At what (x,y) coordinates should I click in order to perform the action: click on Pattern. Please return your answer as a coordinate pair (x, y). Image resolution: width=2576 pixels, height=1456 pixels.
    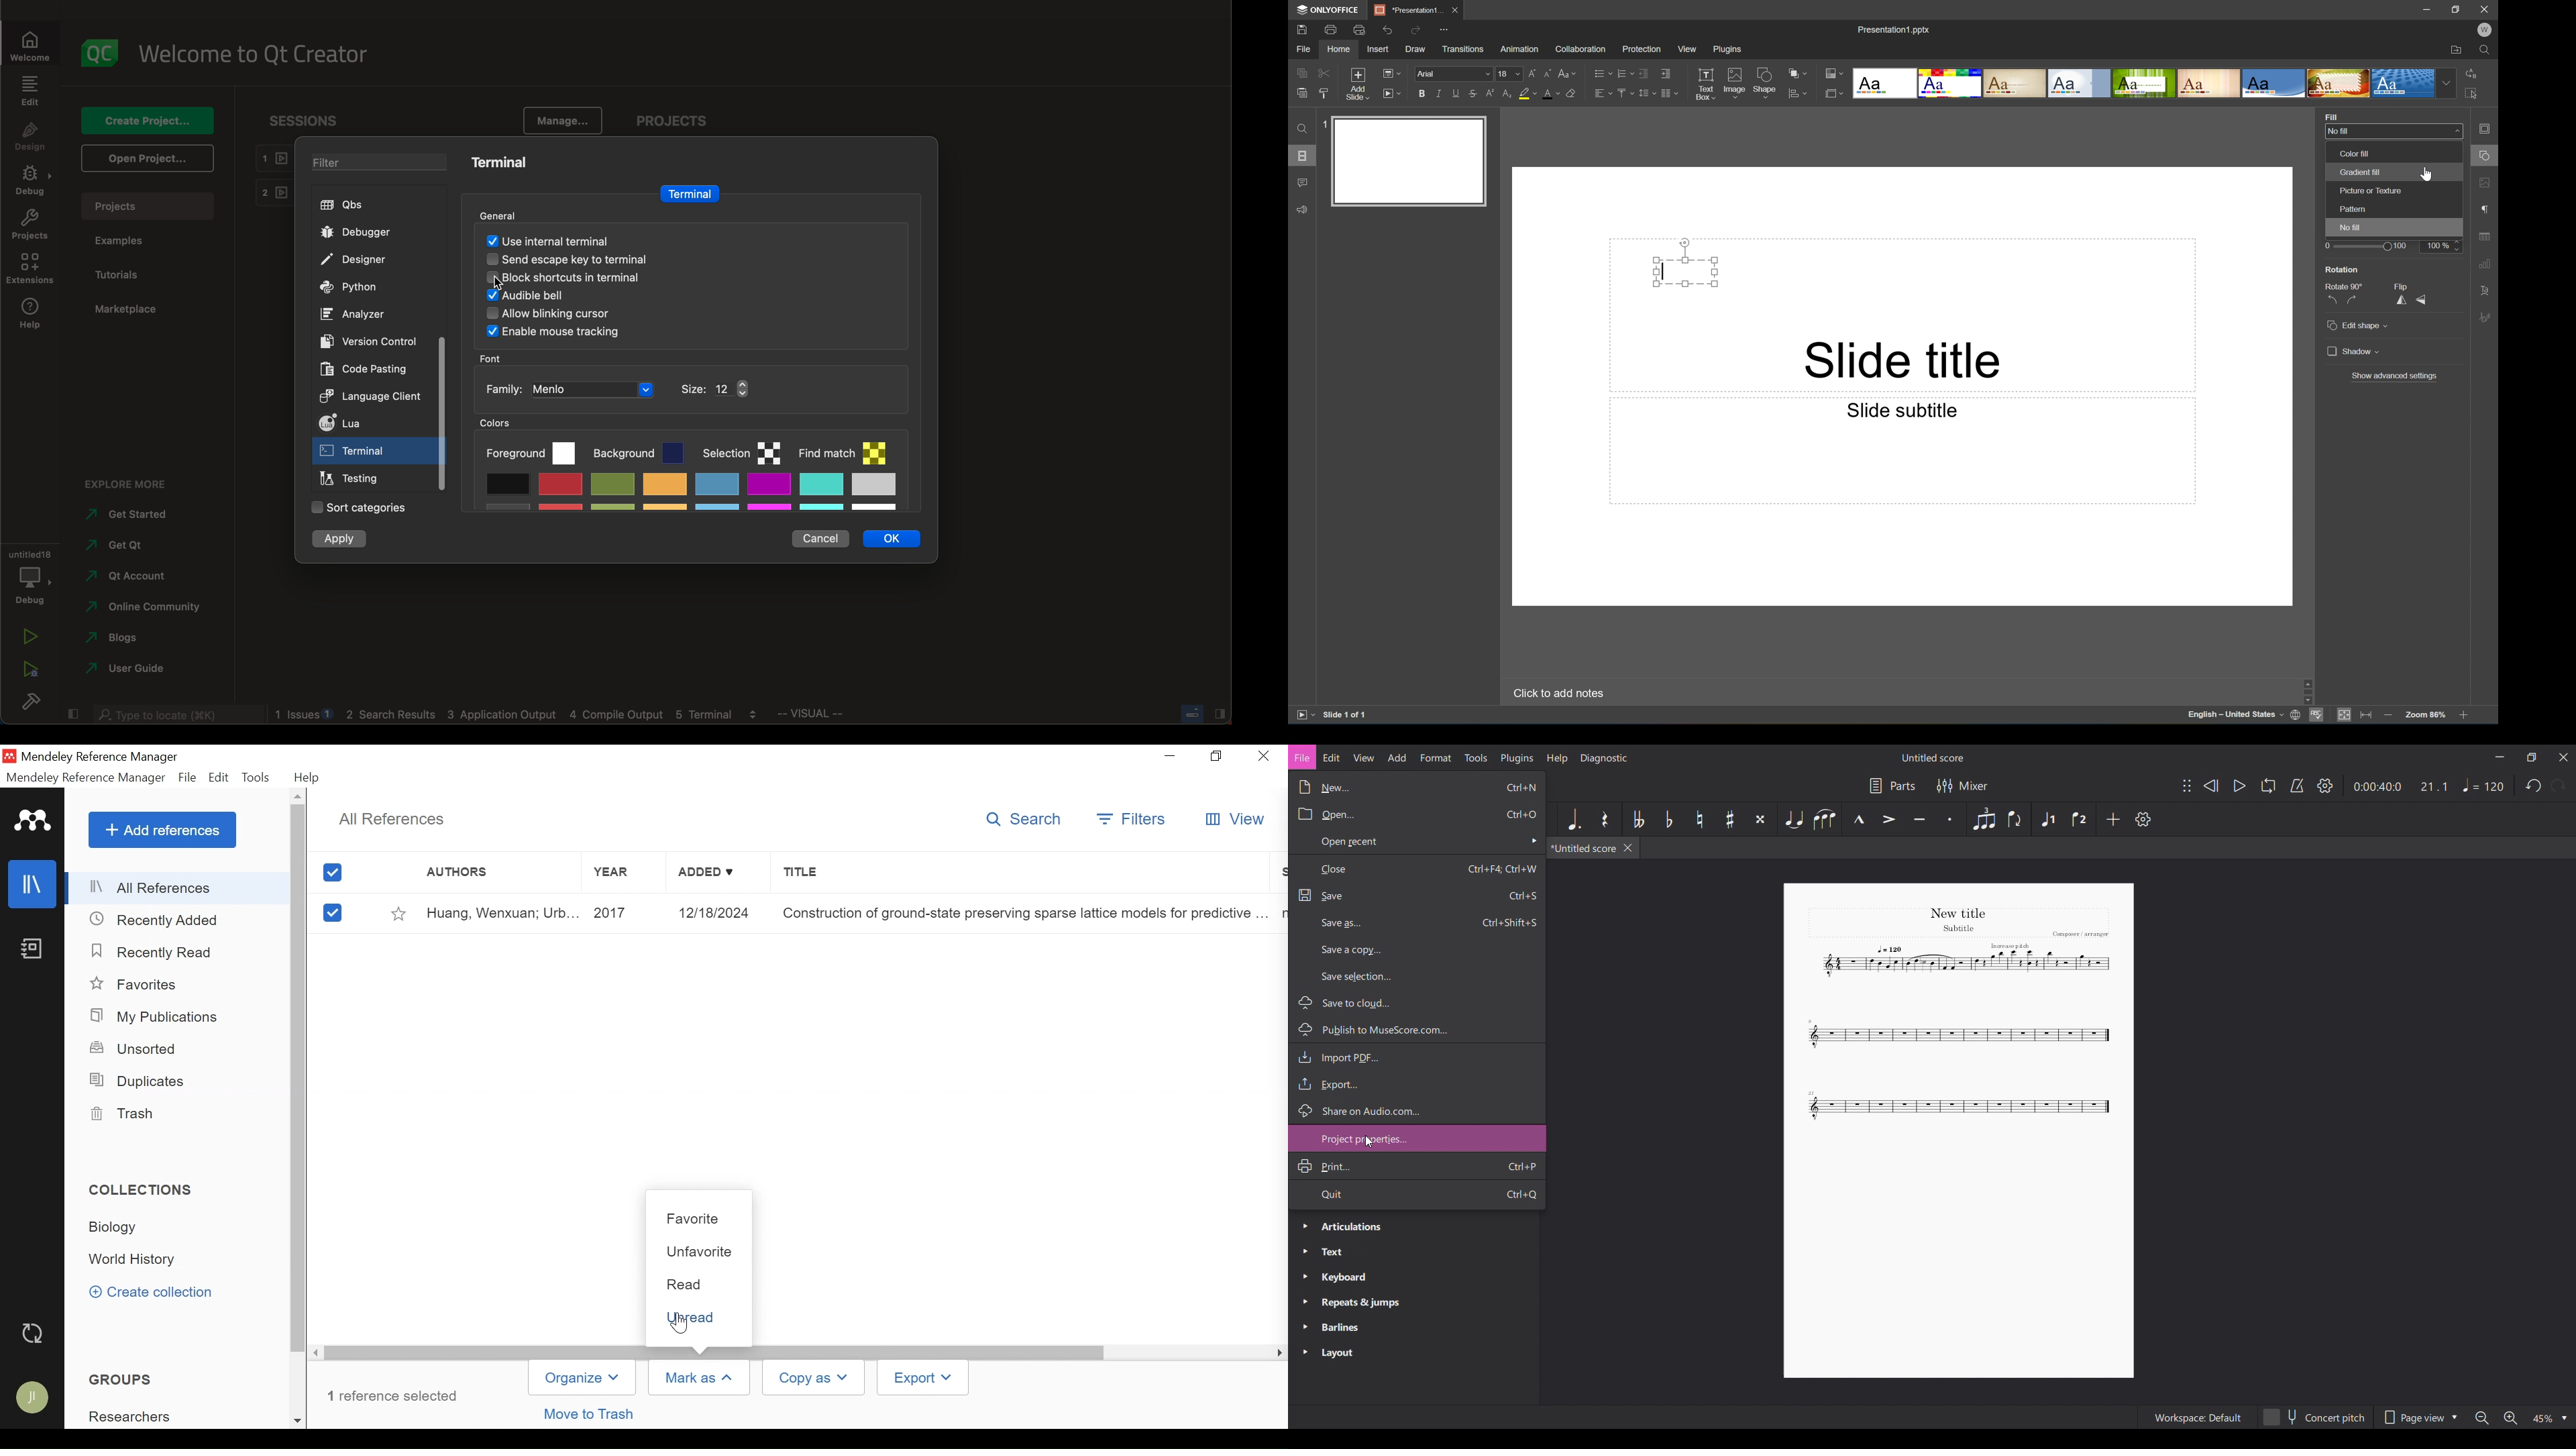
    Looking at the image, I should click on (2355, 209).